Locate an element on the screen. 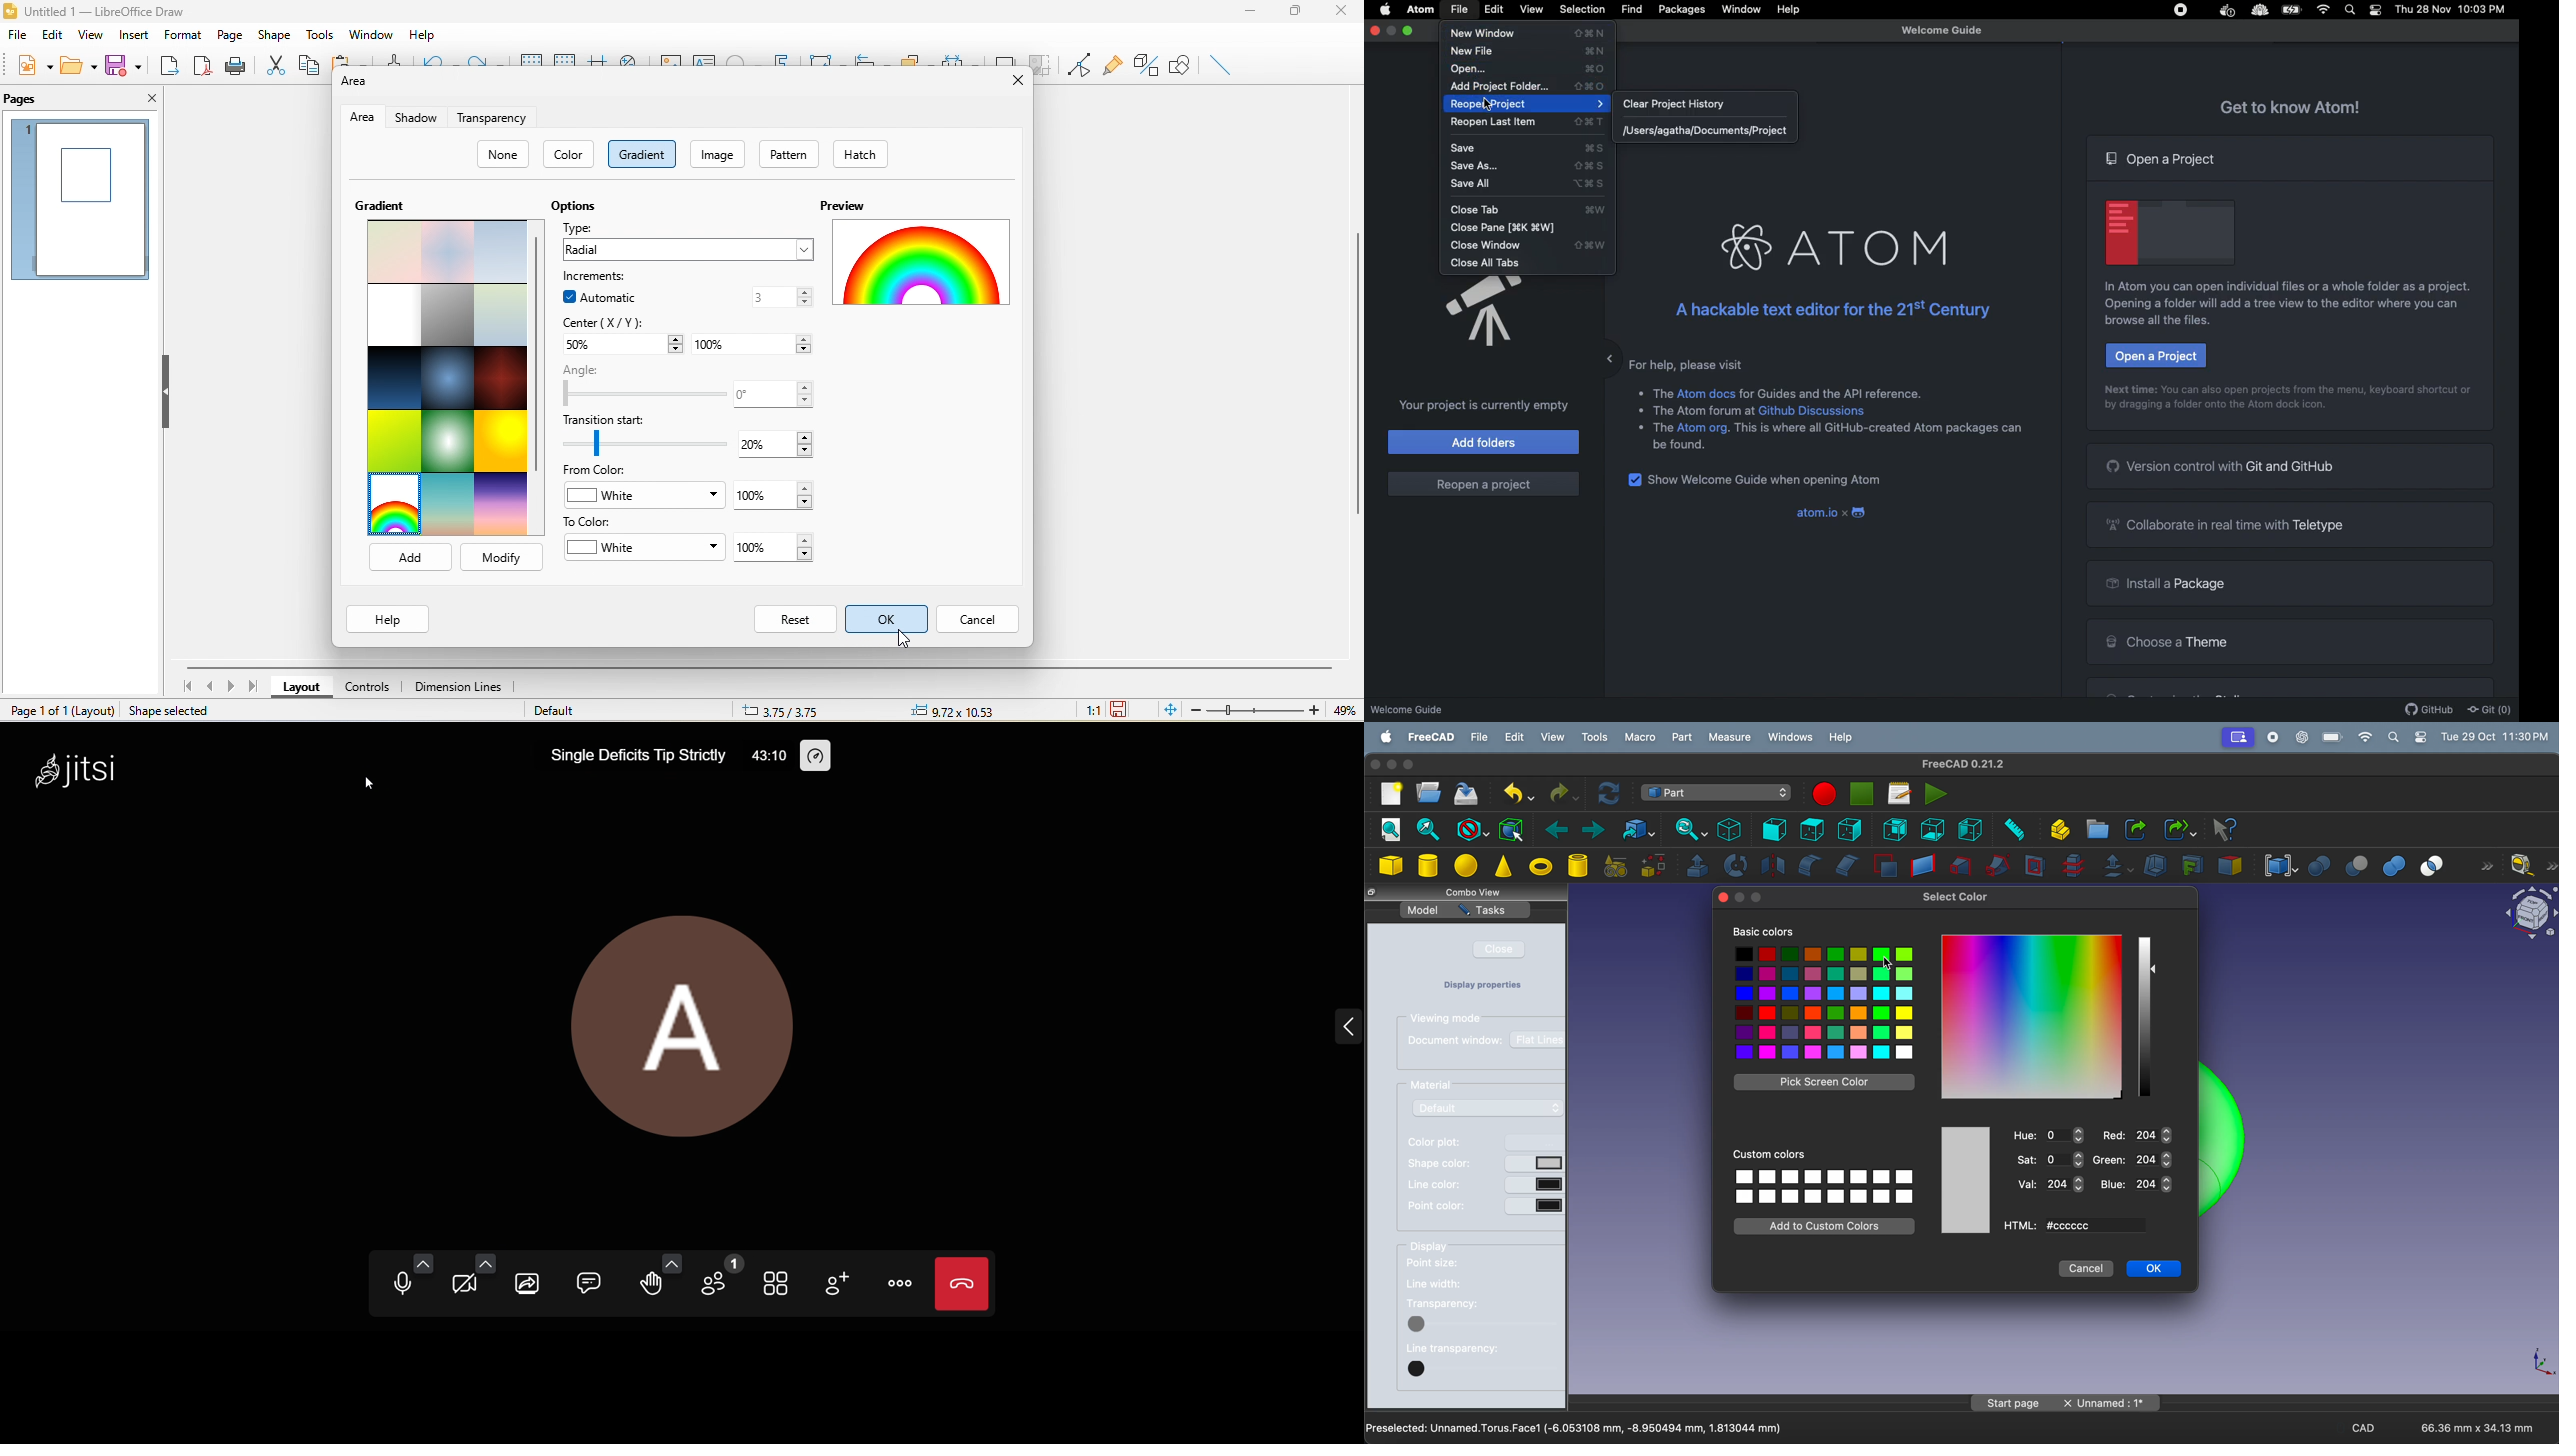  export directly as pdf is located at coordinates (201, 67).